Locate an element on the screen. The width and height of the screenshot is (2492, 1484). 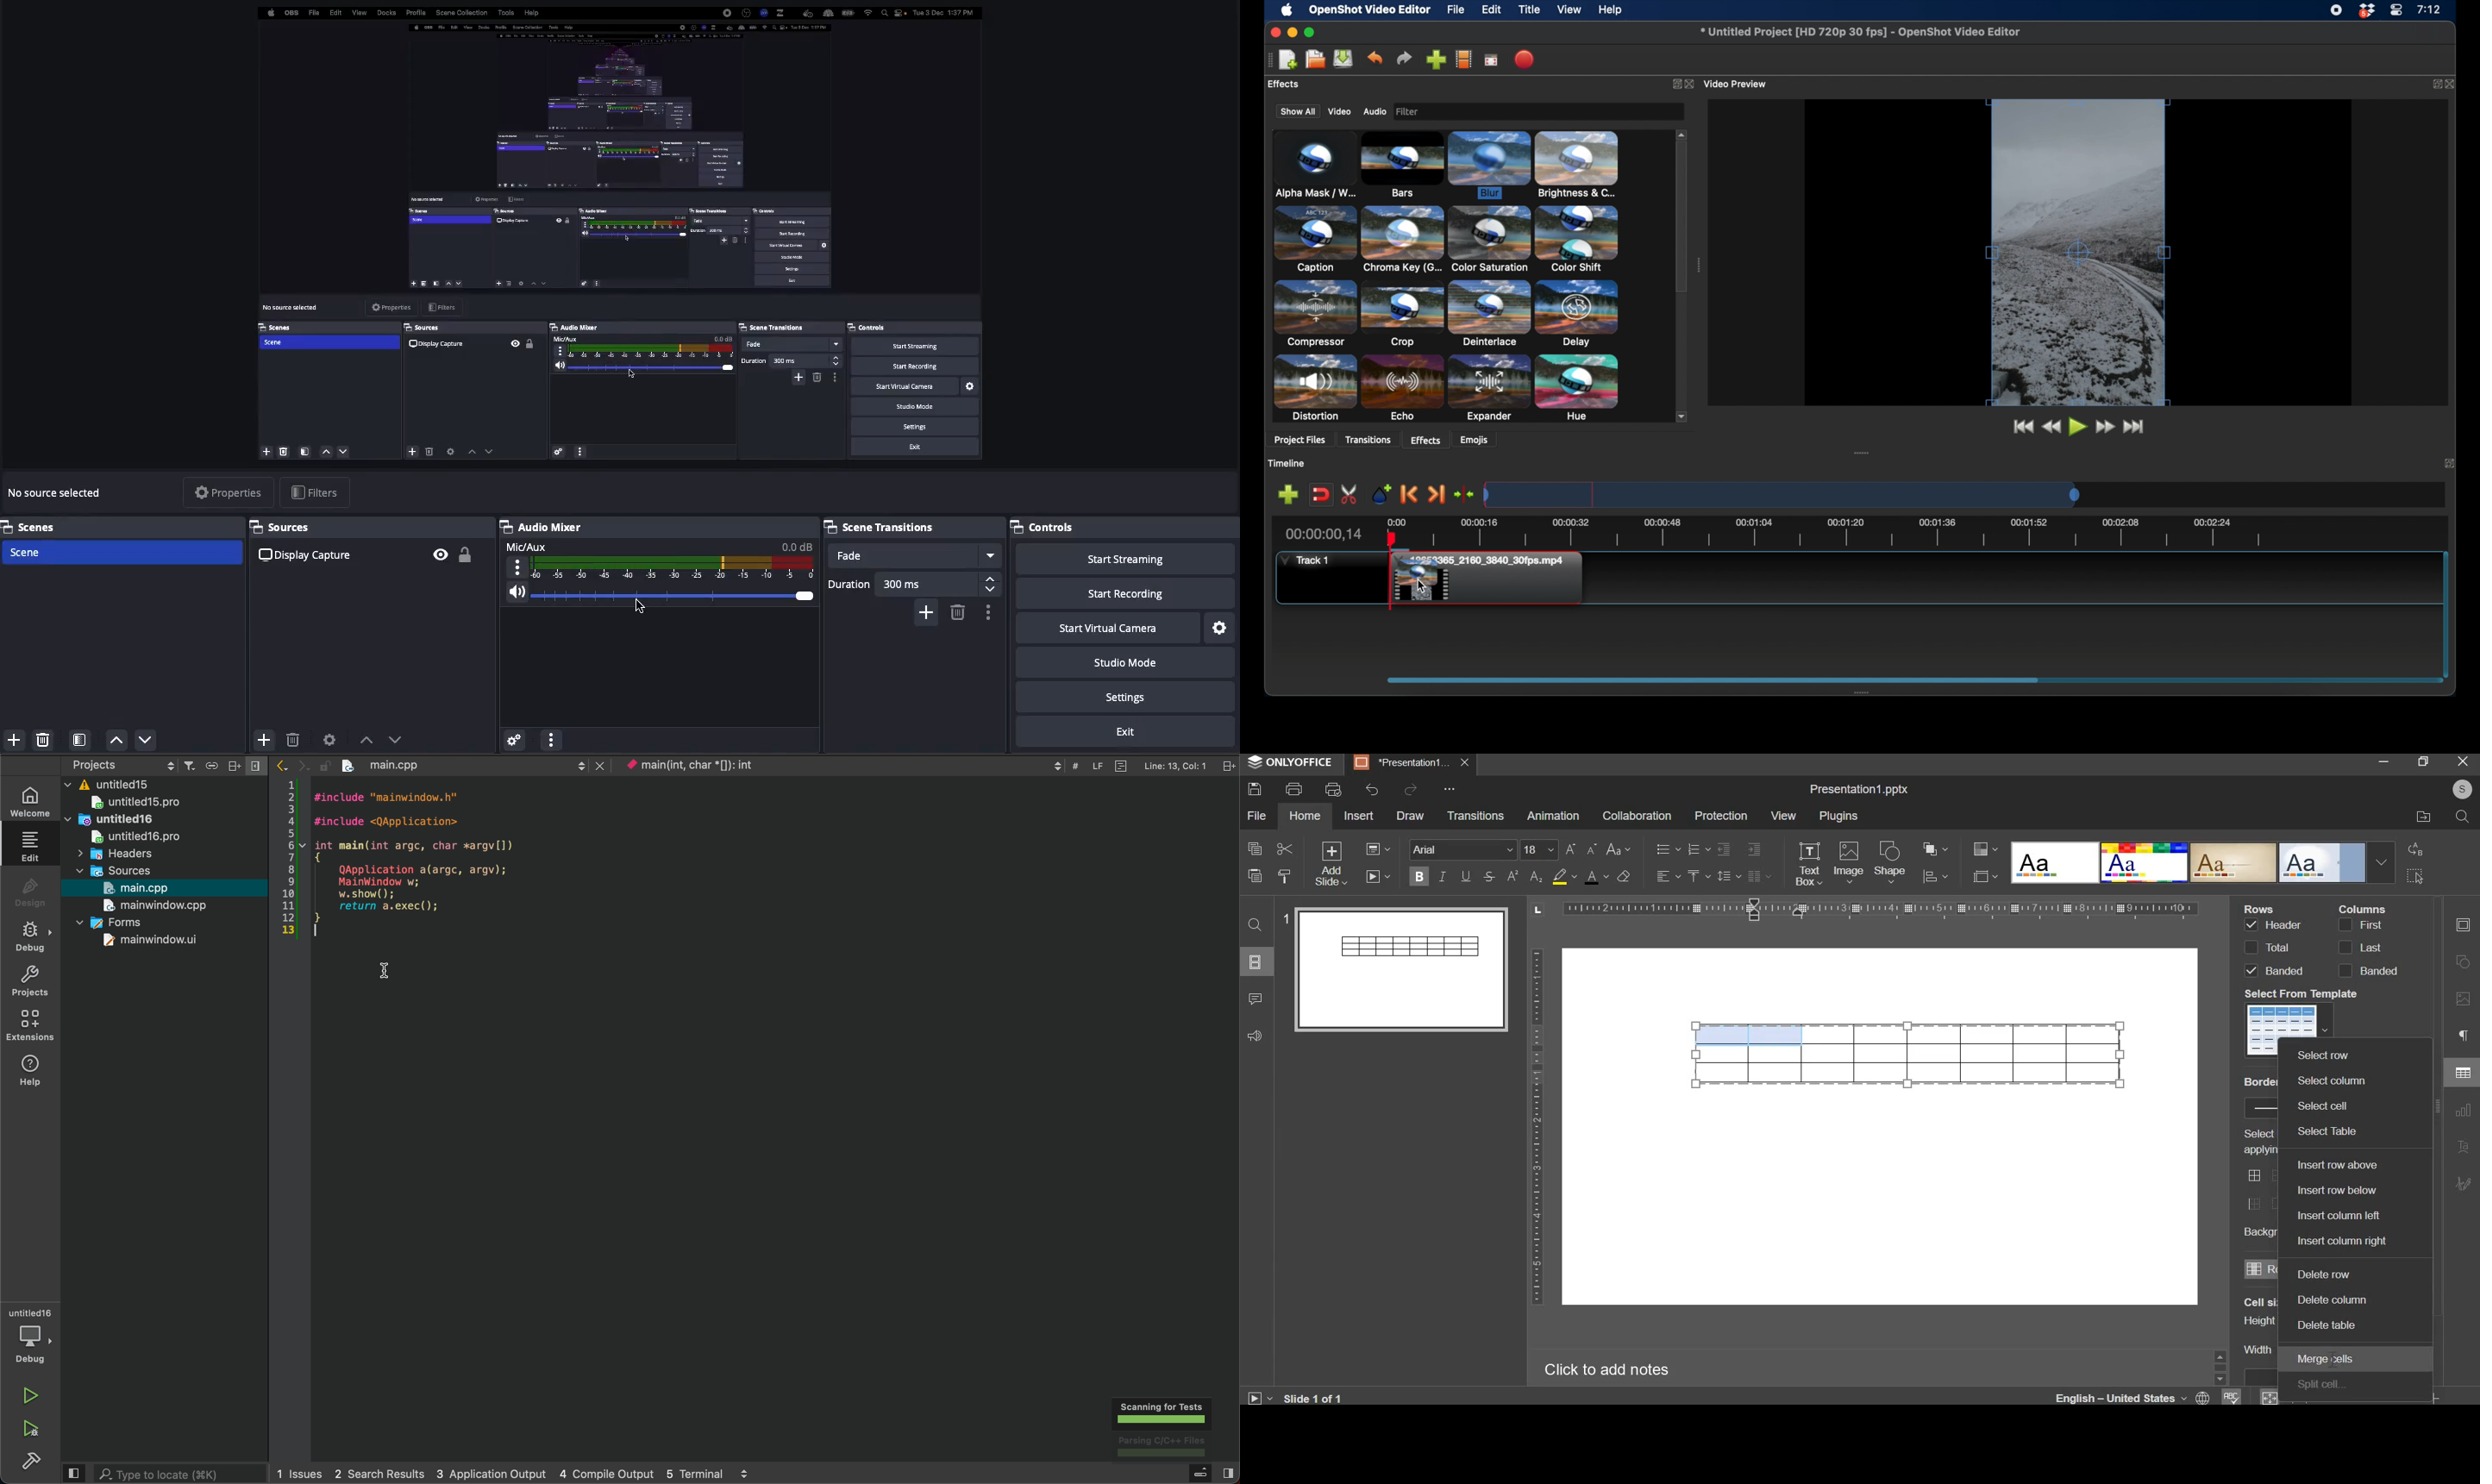
rewind is located at coordinates (2052, 428).